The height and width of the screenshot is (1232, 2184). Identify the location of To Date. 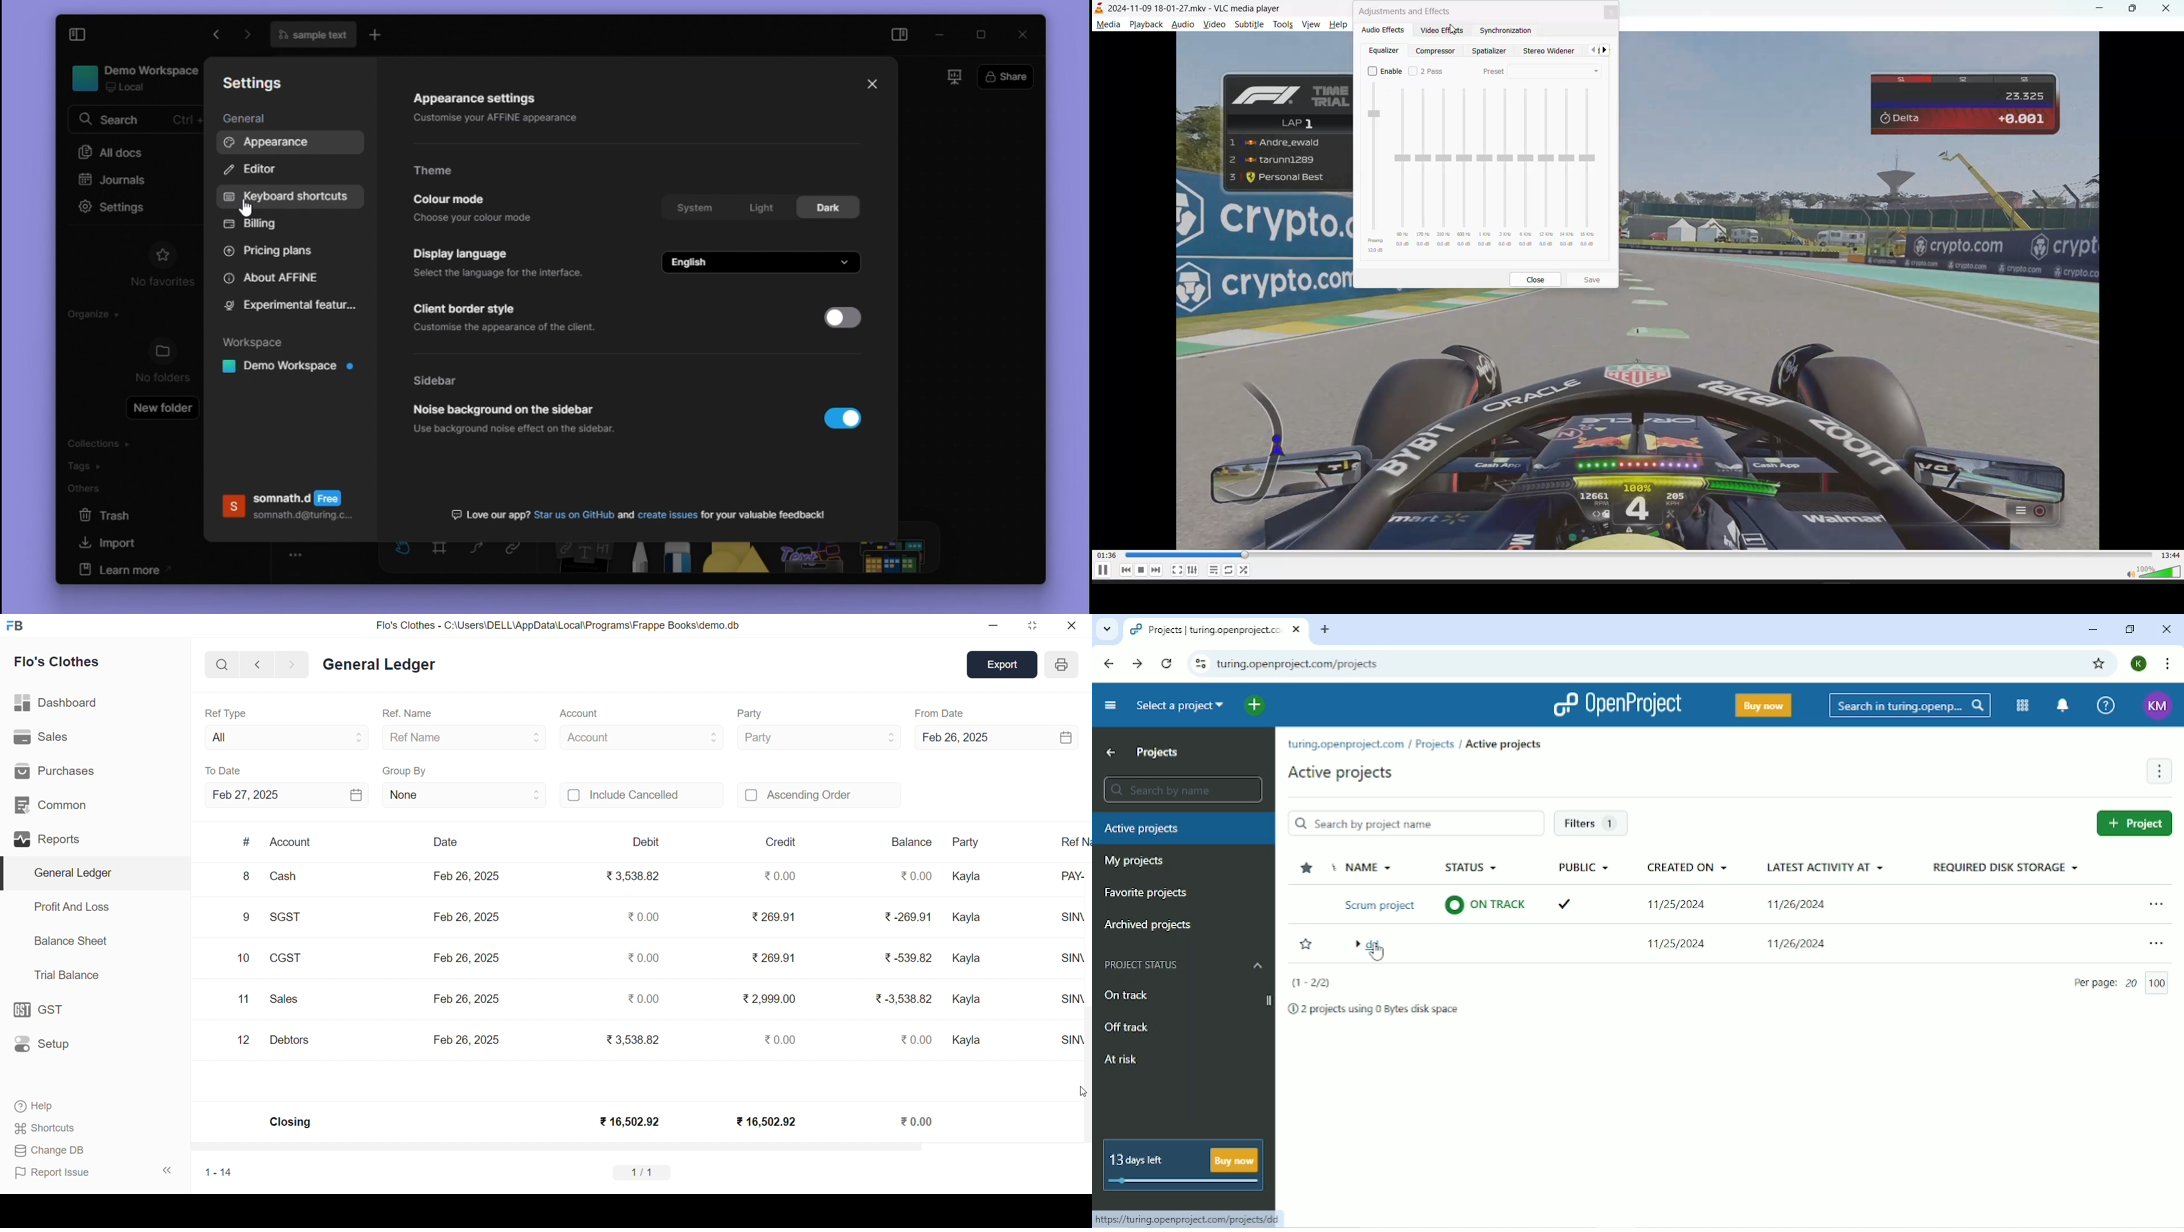
(224, 770).